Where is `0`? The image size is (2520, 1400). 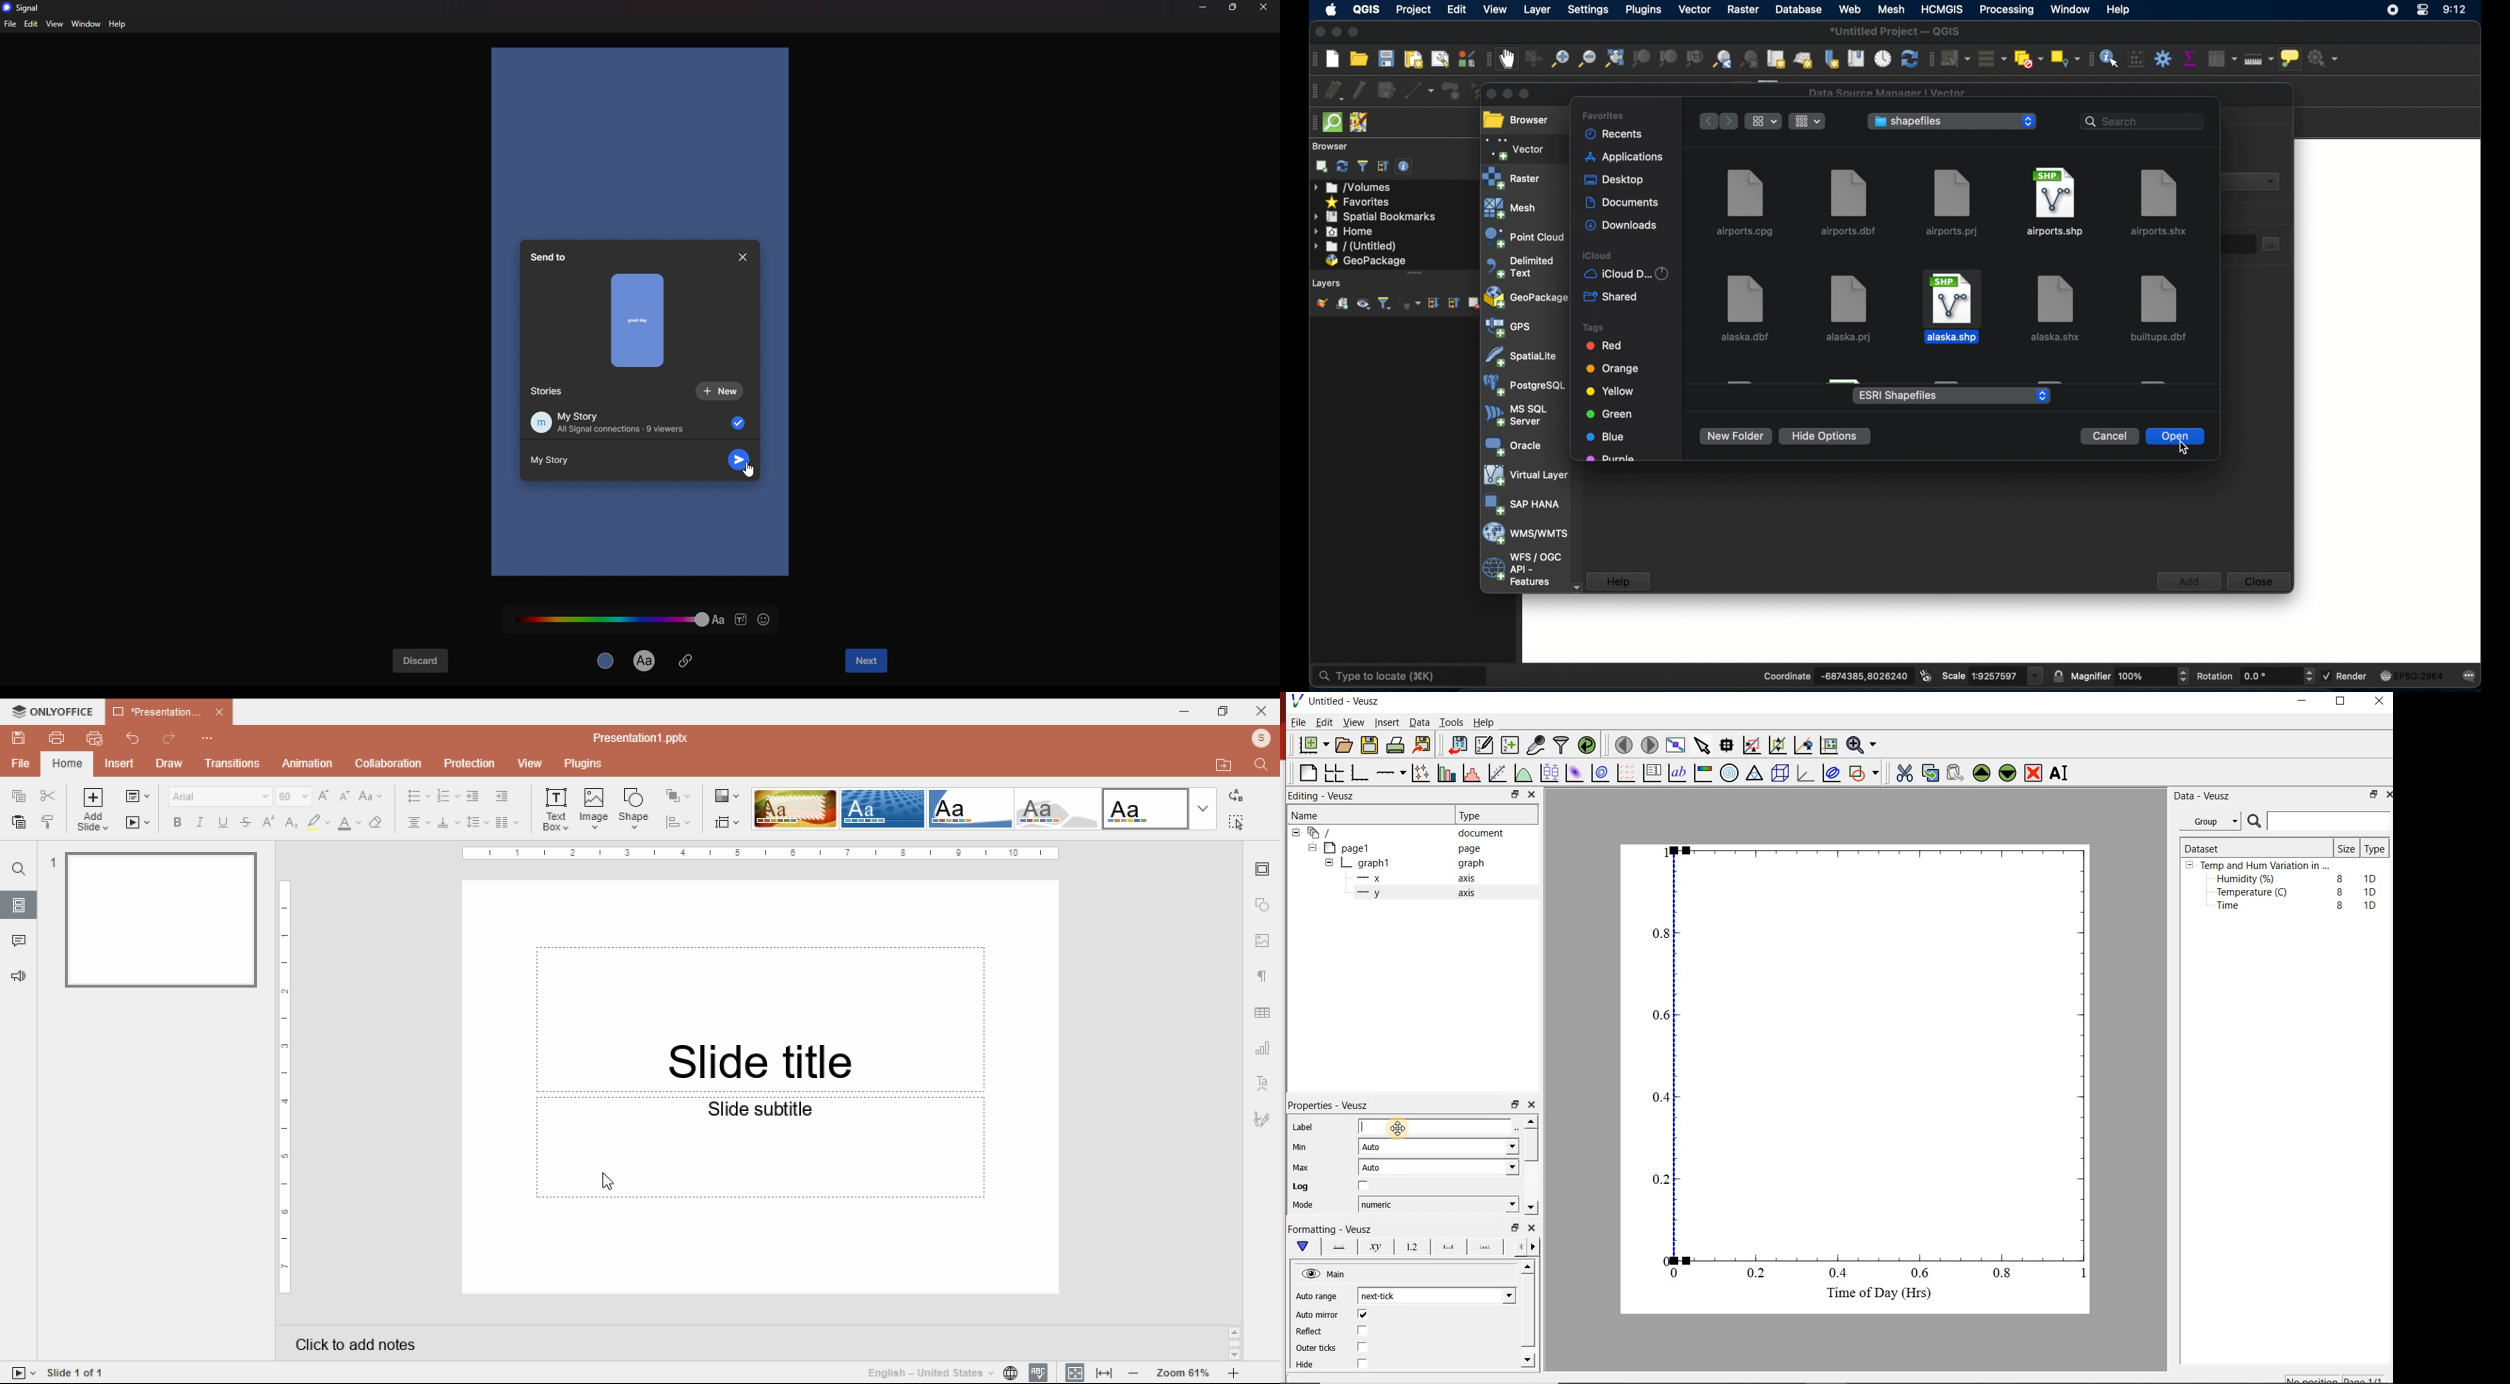
0 is located at coordinates (1662, 1259).